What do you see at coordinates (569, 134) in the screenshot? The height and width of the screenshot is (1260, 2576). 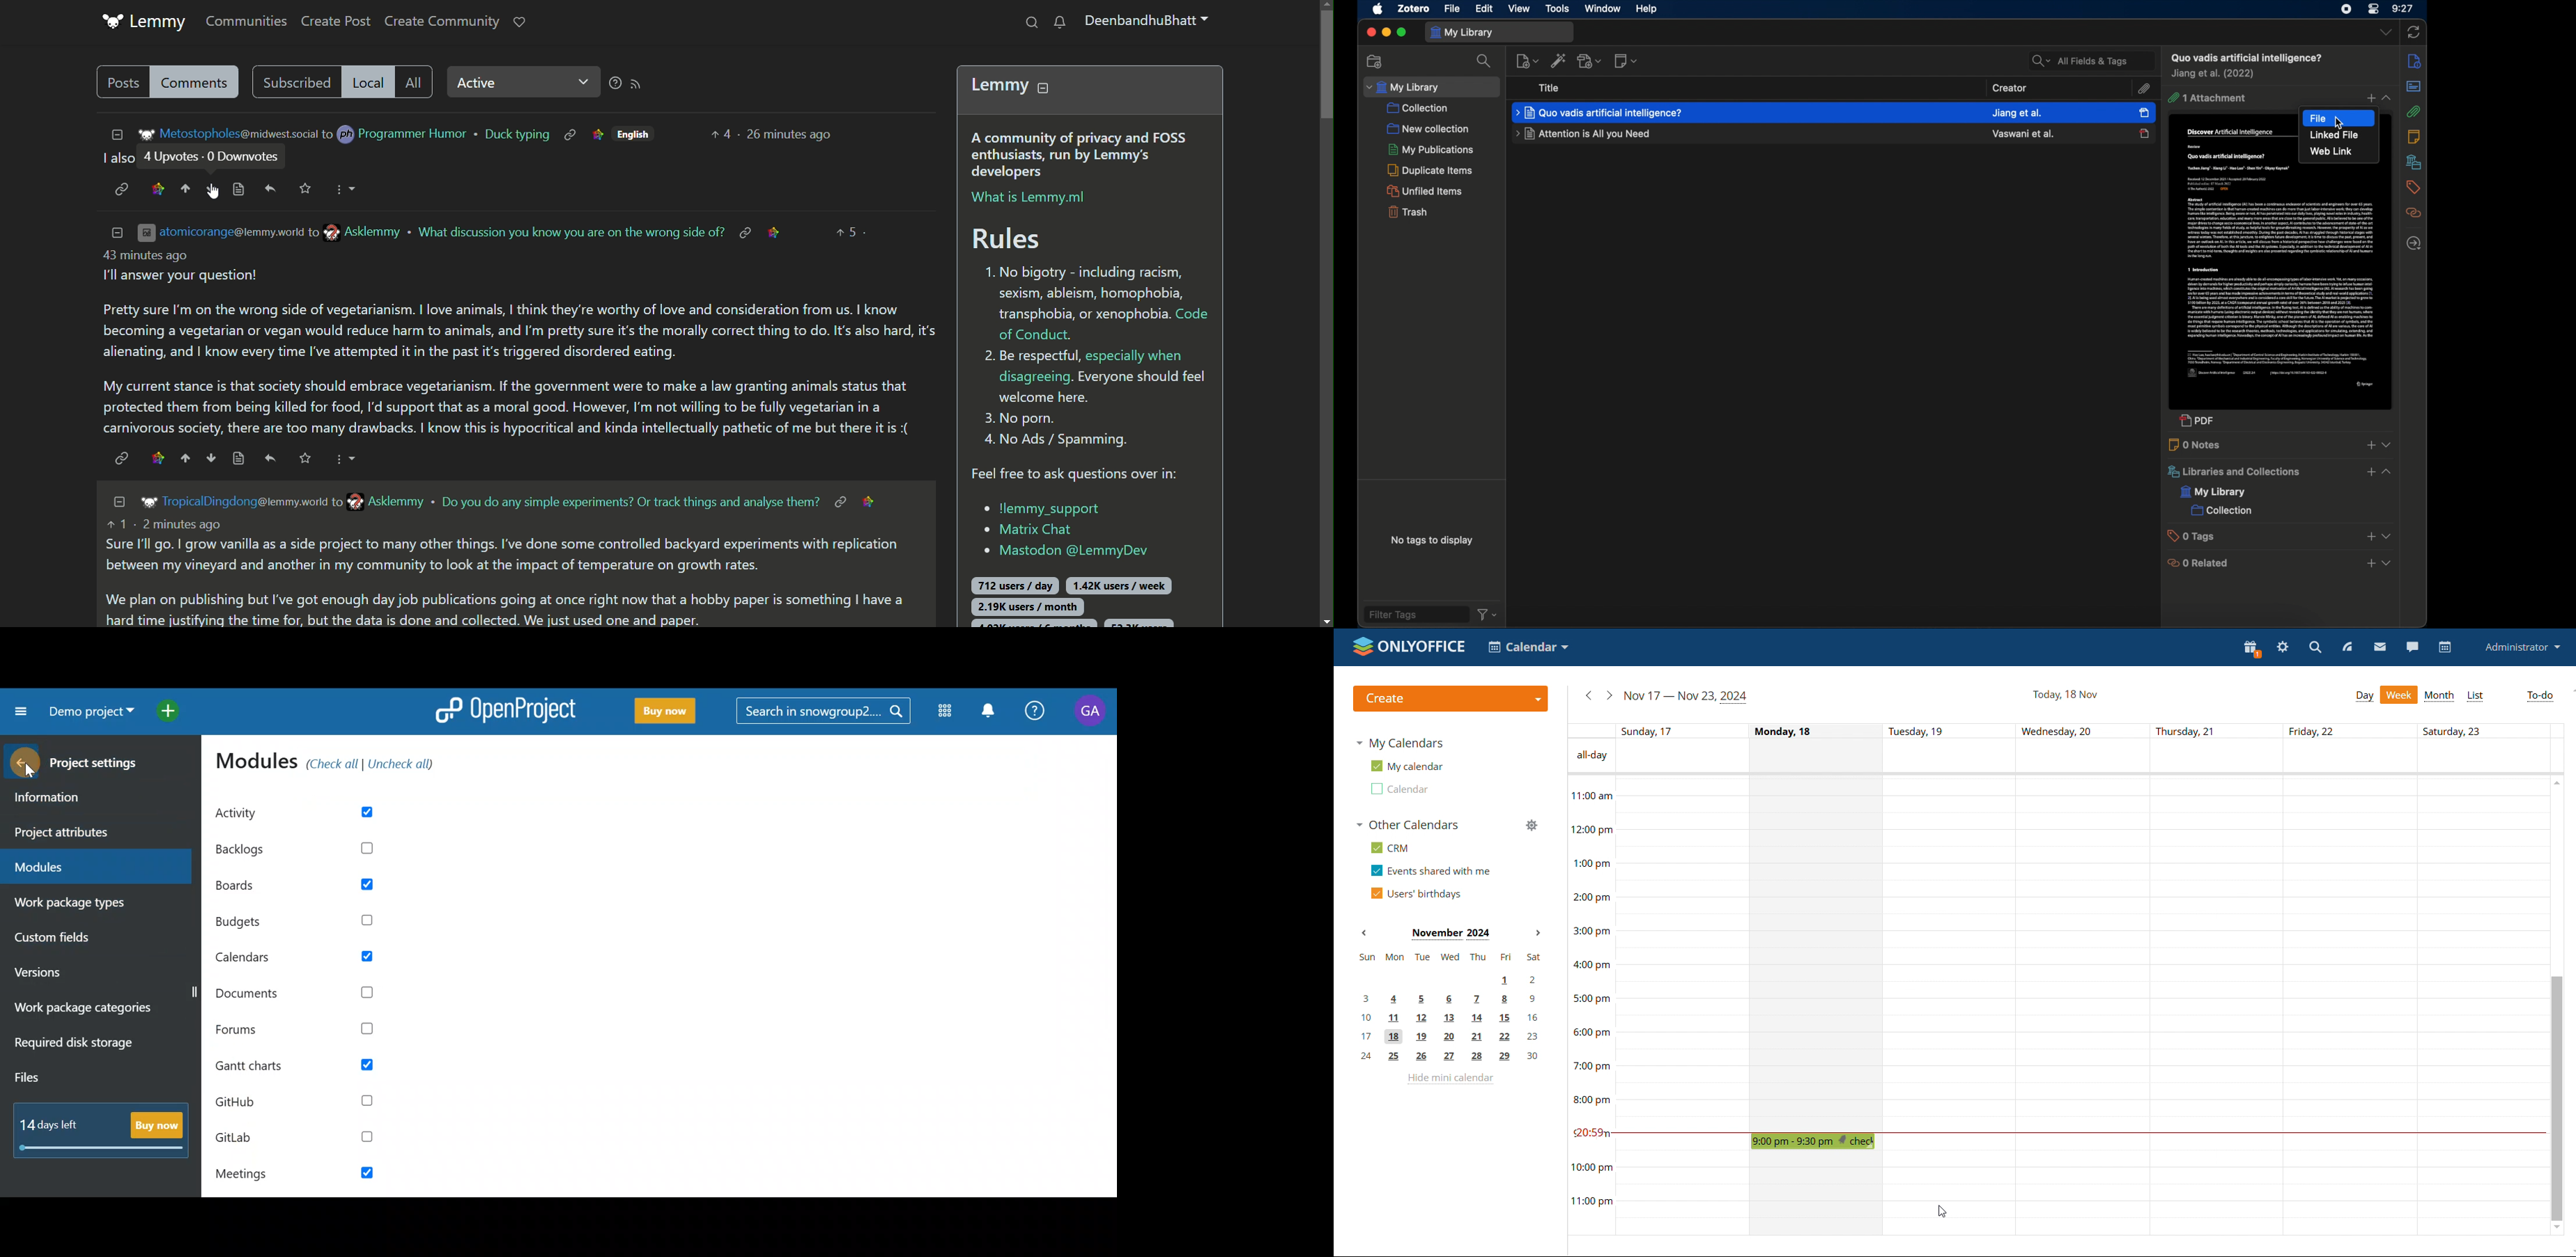 I see `hyperlink` at bounding box center [569, 134].